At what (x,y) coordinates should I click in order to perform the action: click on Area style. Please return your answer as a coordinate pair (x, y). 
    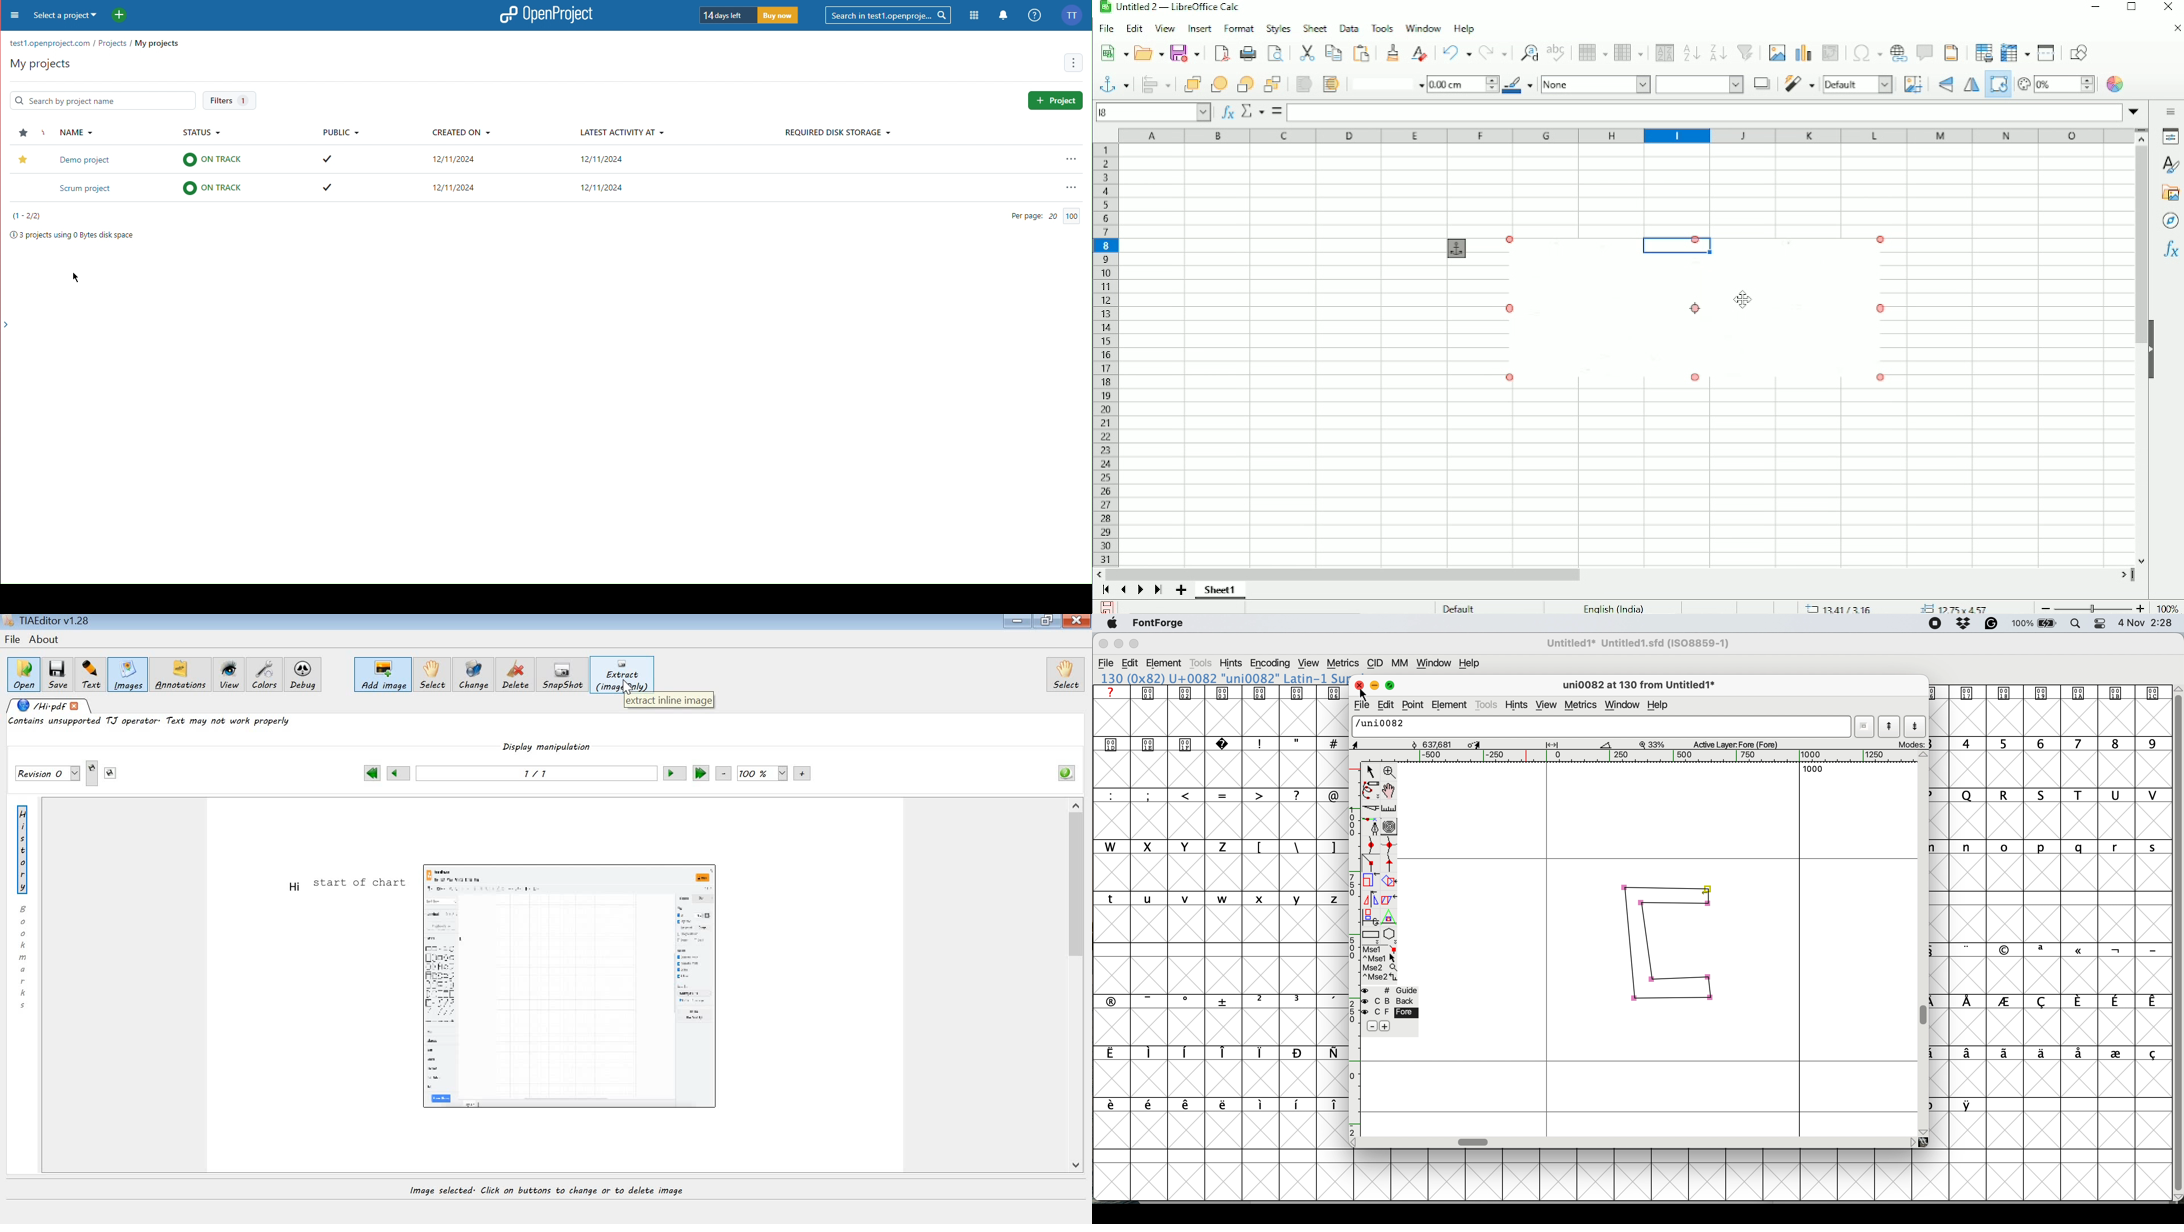
    Looking at the image, I should click on (1700, 84).